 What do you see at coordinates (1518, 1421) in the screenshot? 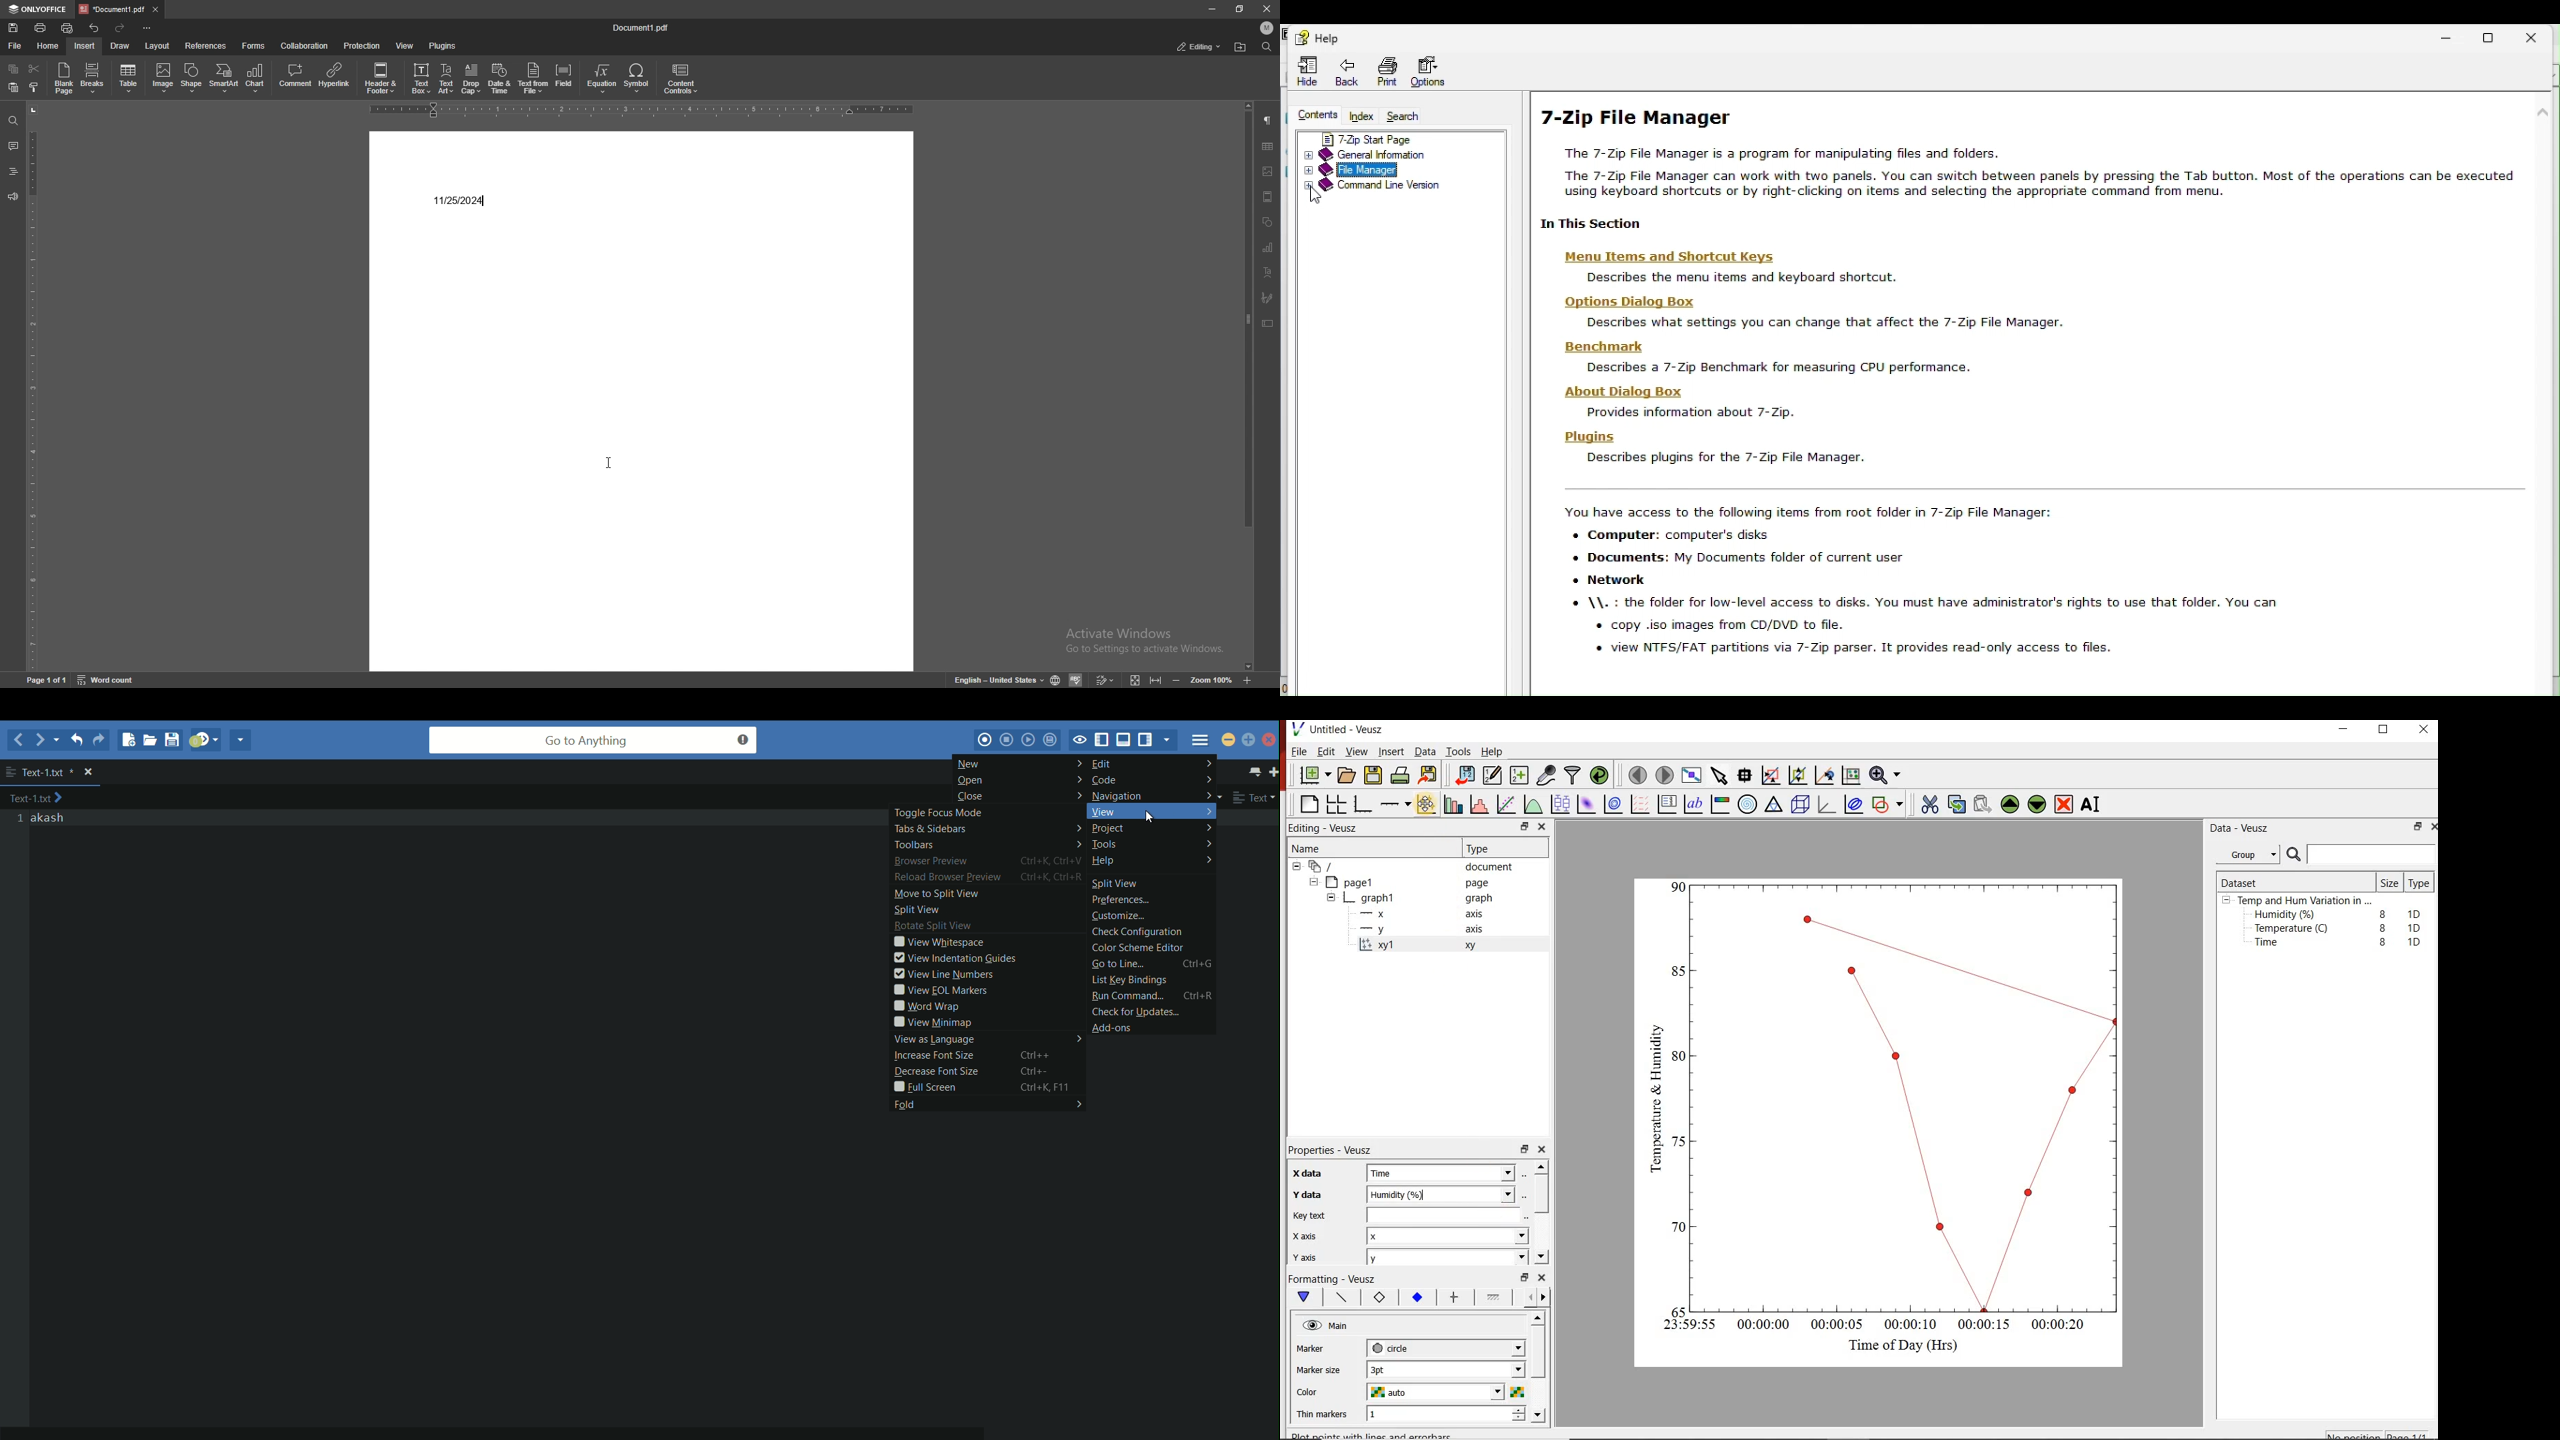
I see `decrease` at bounding box center [1518, 1421].